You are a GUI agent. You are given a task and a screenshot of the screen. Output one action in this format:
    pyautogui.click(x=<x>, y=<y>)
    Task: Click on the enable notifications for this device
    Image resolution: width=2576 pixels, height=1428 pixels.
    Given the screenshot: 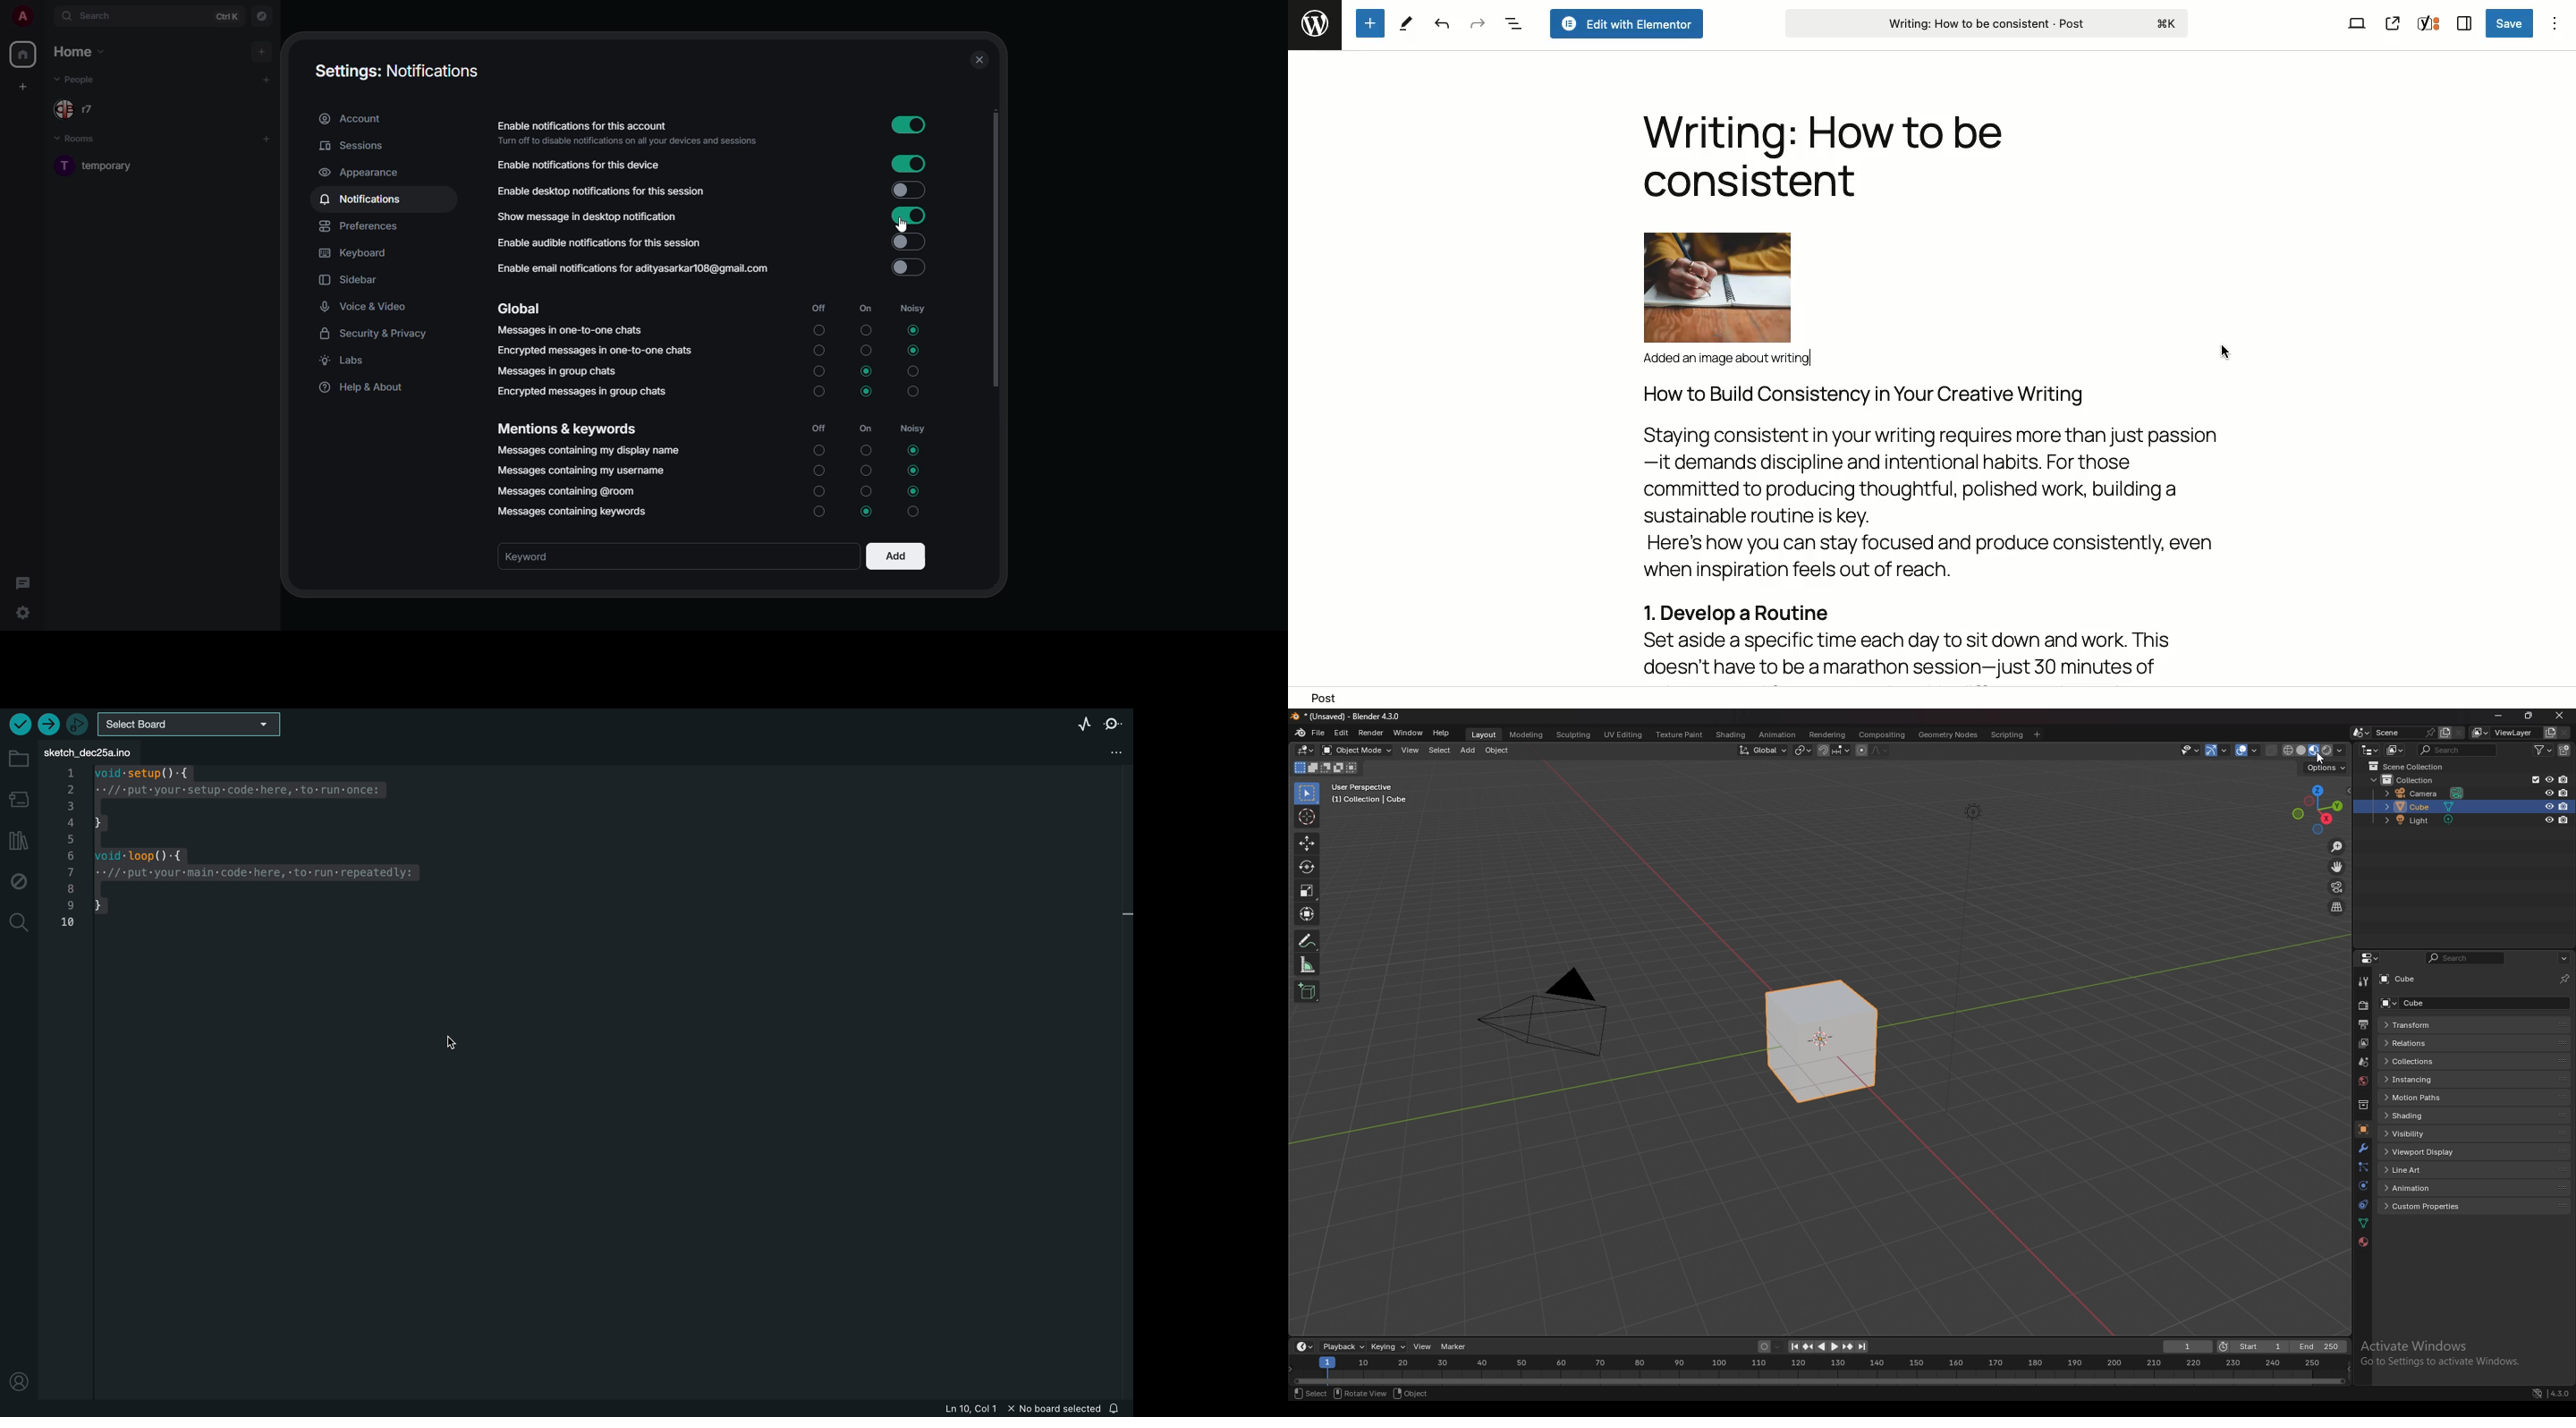 What is the action you would take?
    pyautogui.click(x=578, y=165)
    